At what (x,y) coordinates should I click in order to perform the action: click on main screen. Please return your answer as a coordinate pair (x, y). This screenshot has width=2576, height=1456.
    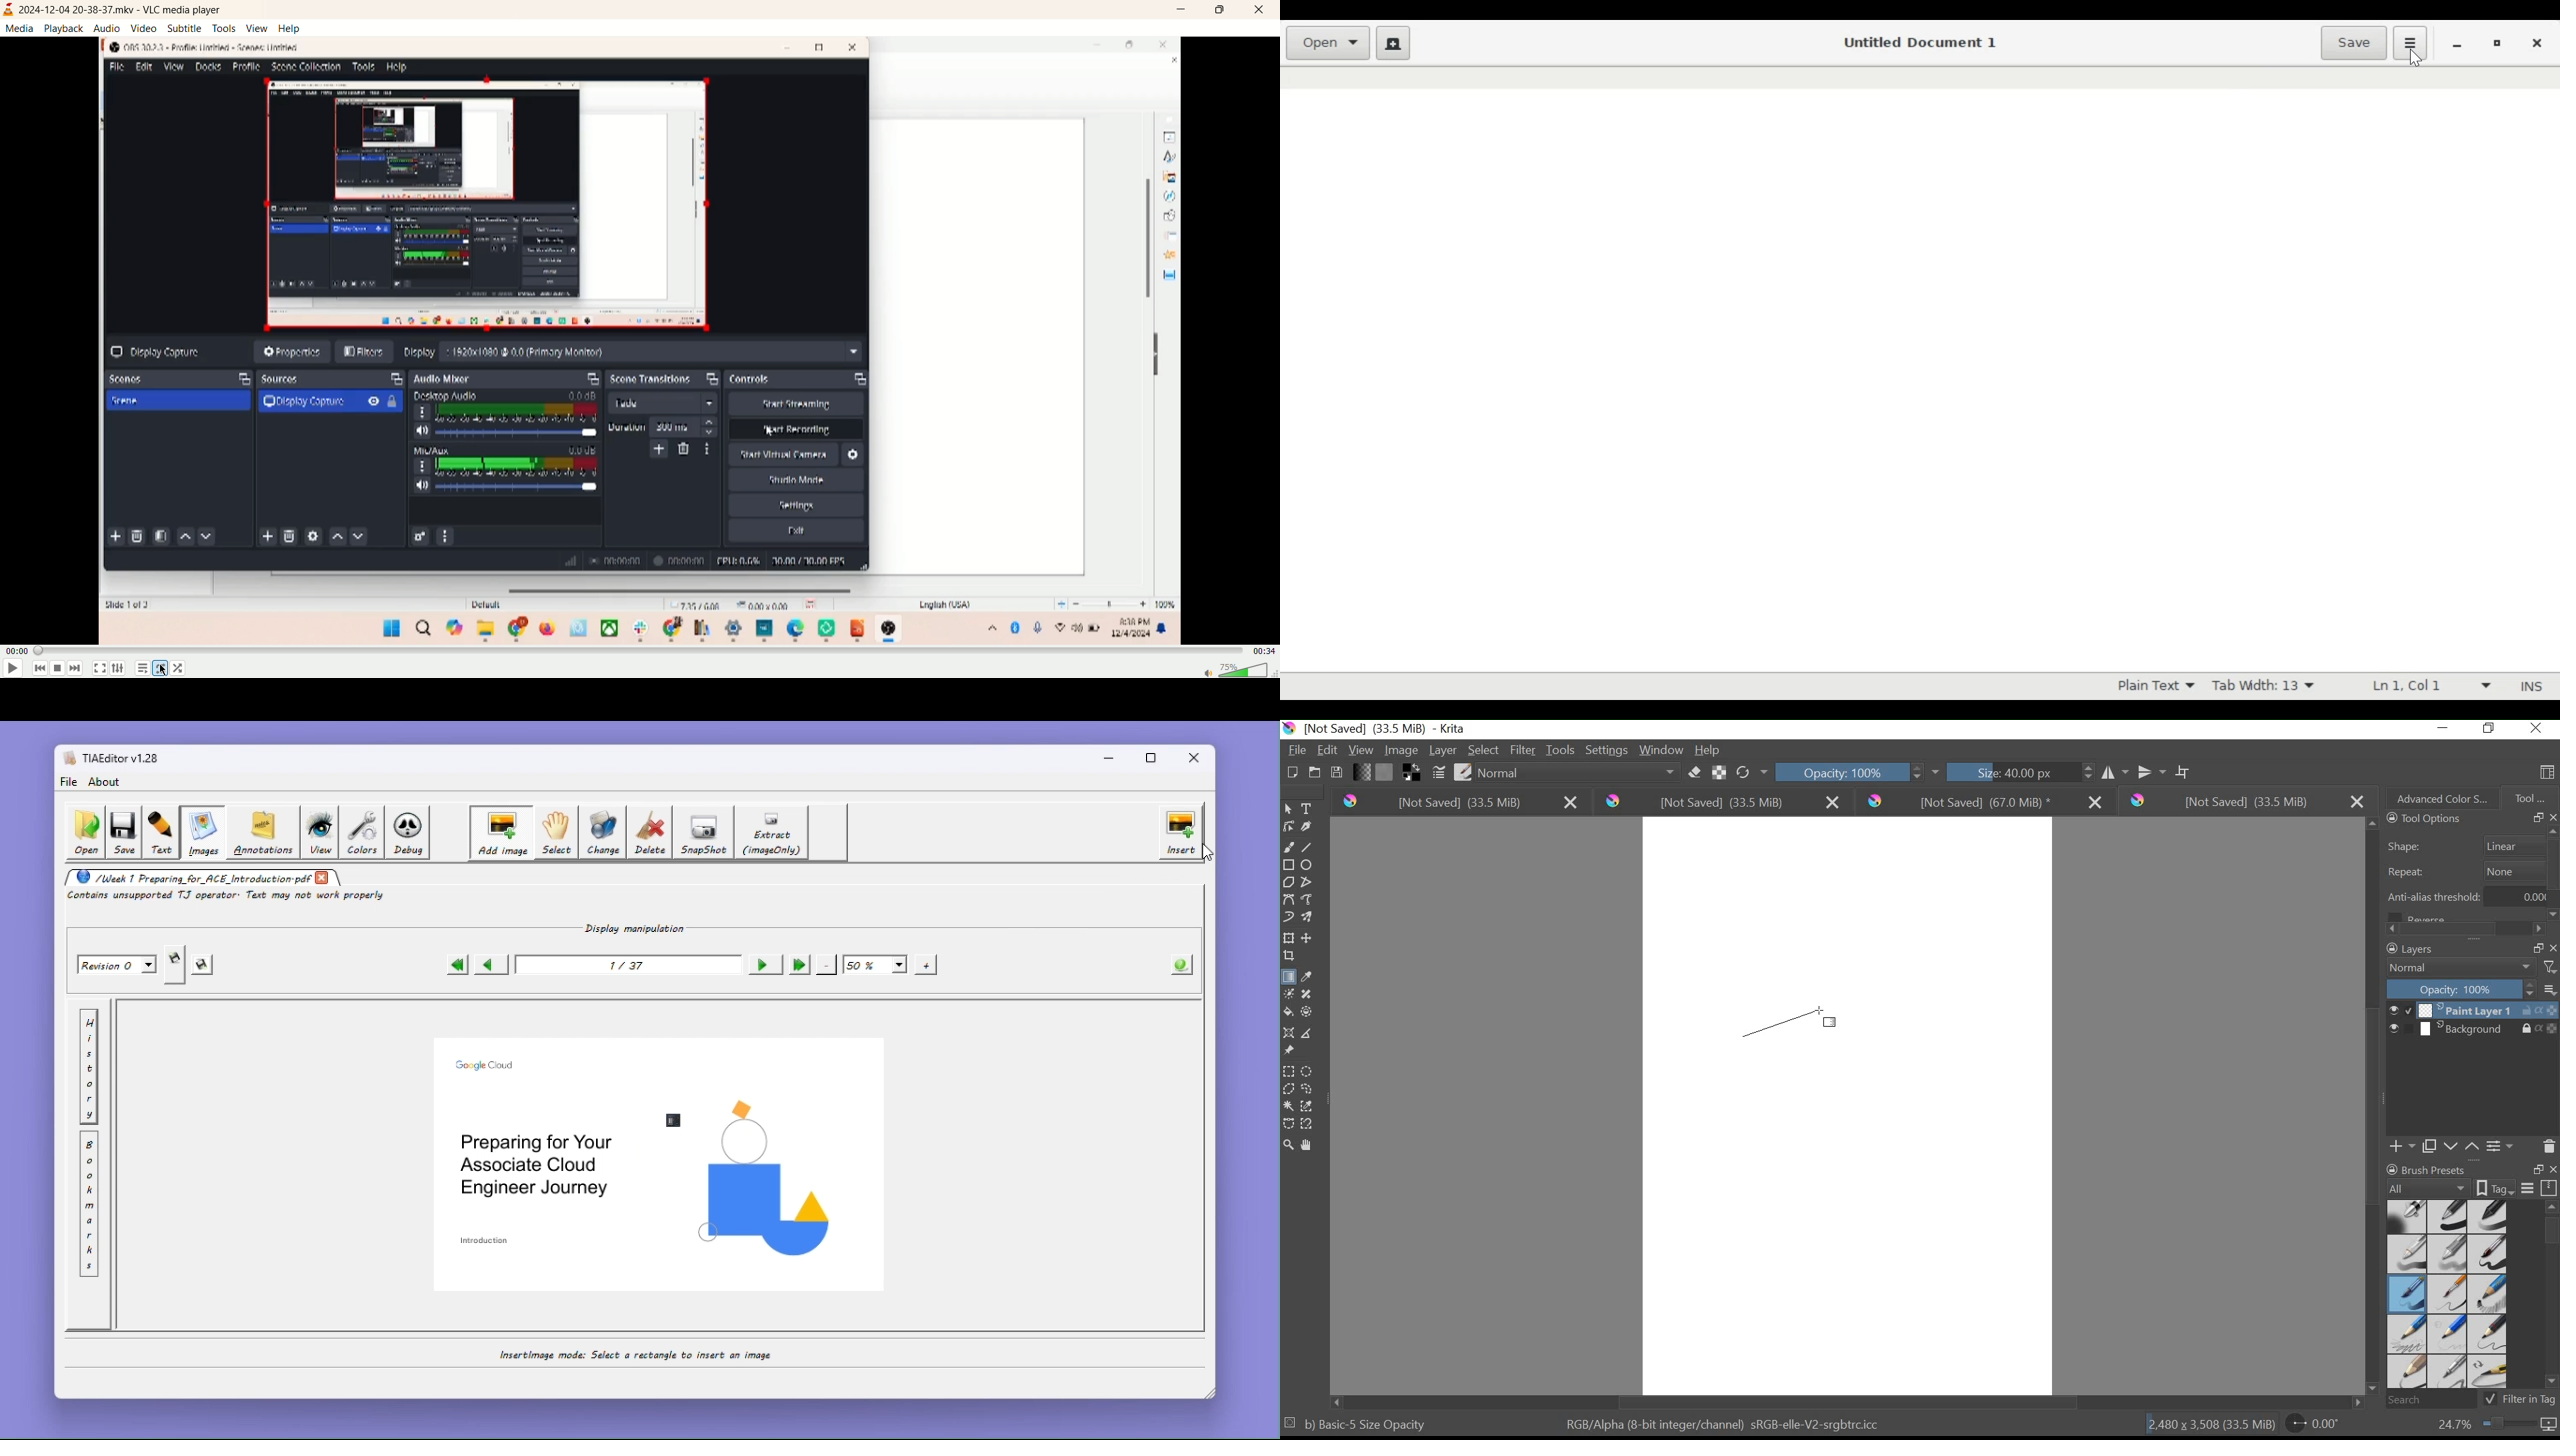
    Looking at the image, I should click on (641, 343).